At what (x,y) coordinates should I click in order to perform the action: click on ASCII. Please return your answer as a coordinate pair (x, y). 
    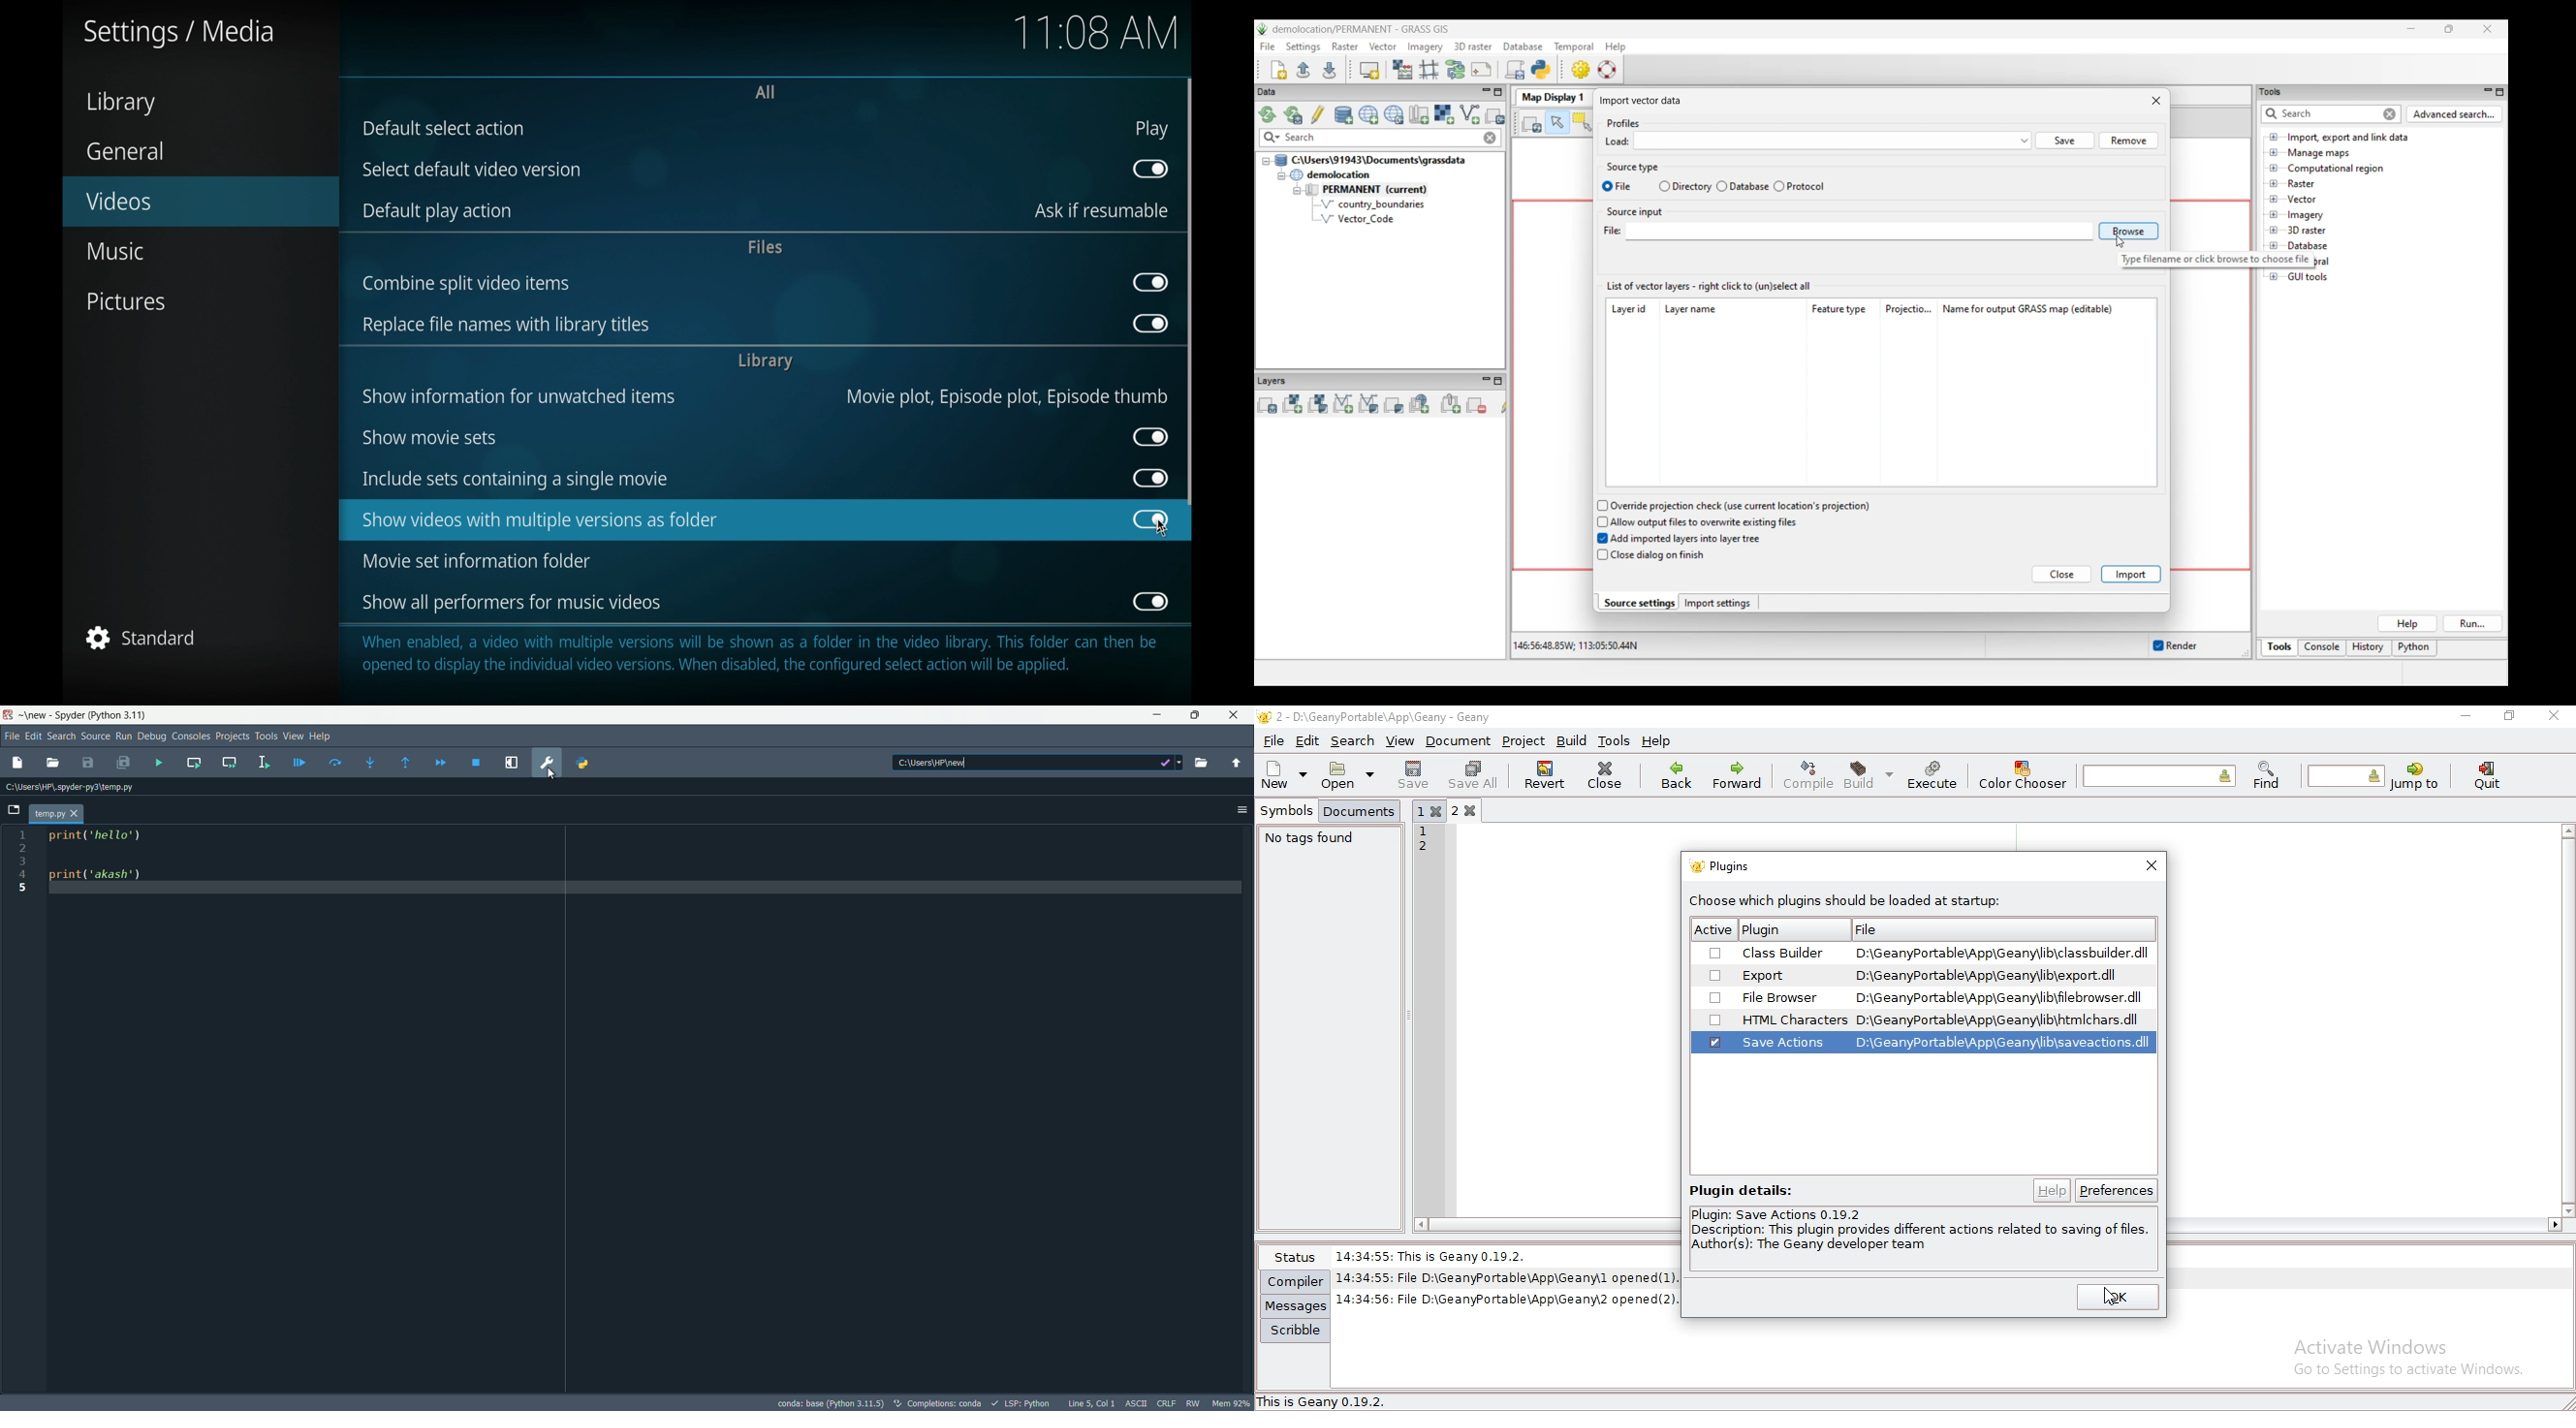
    Looking at the image, I should click on (1138, 1403).